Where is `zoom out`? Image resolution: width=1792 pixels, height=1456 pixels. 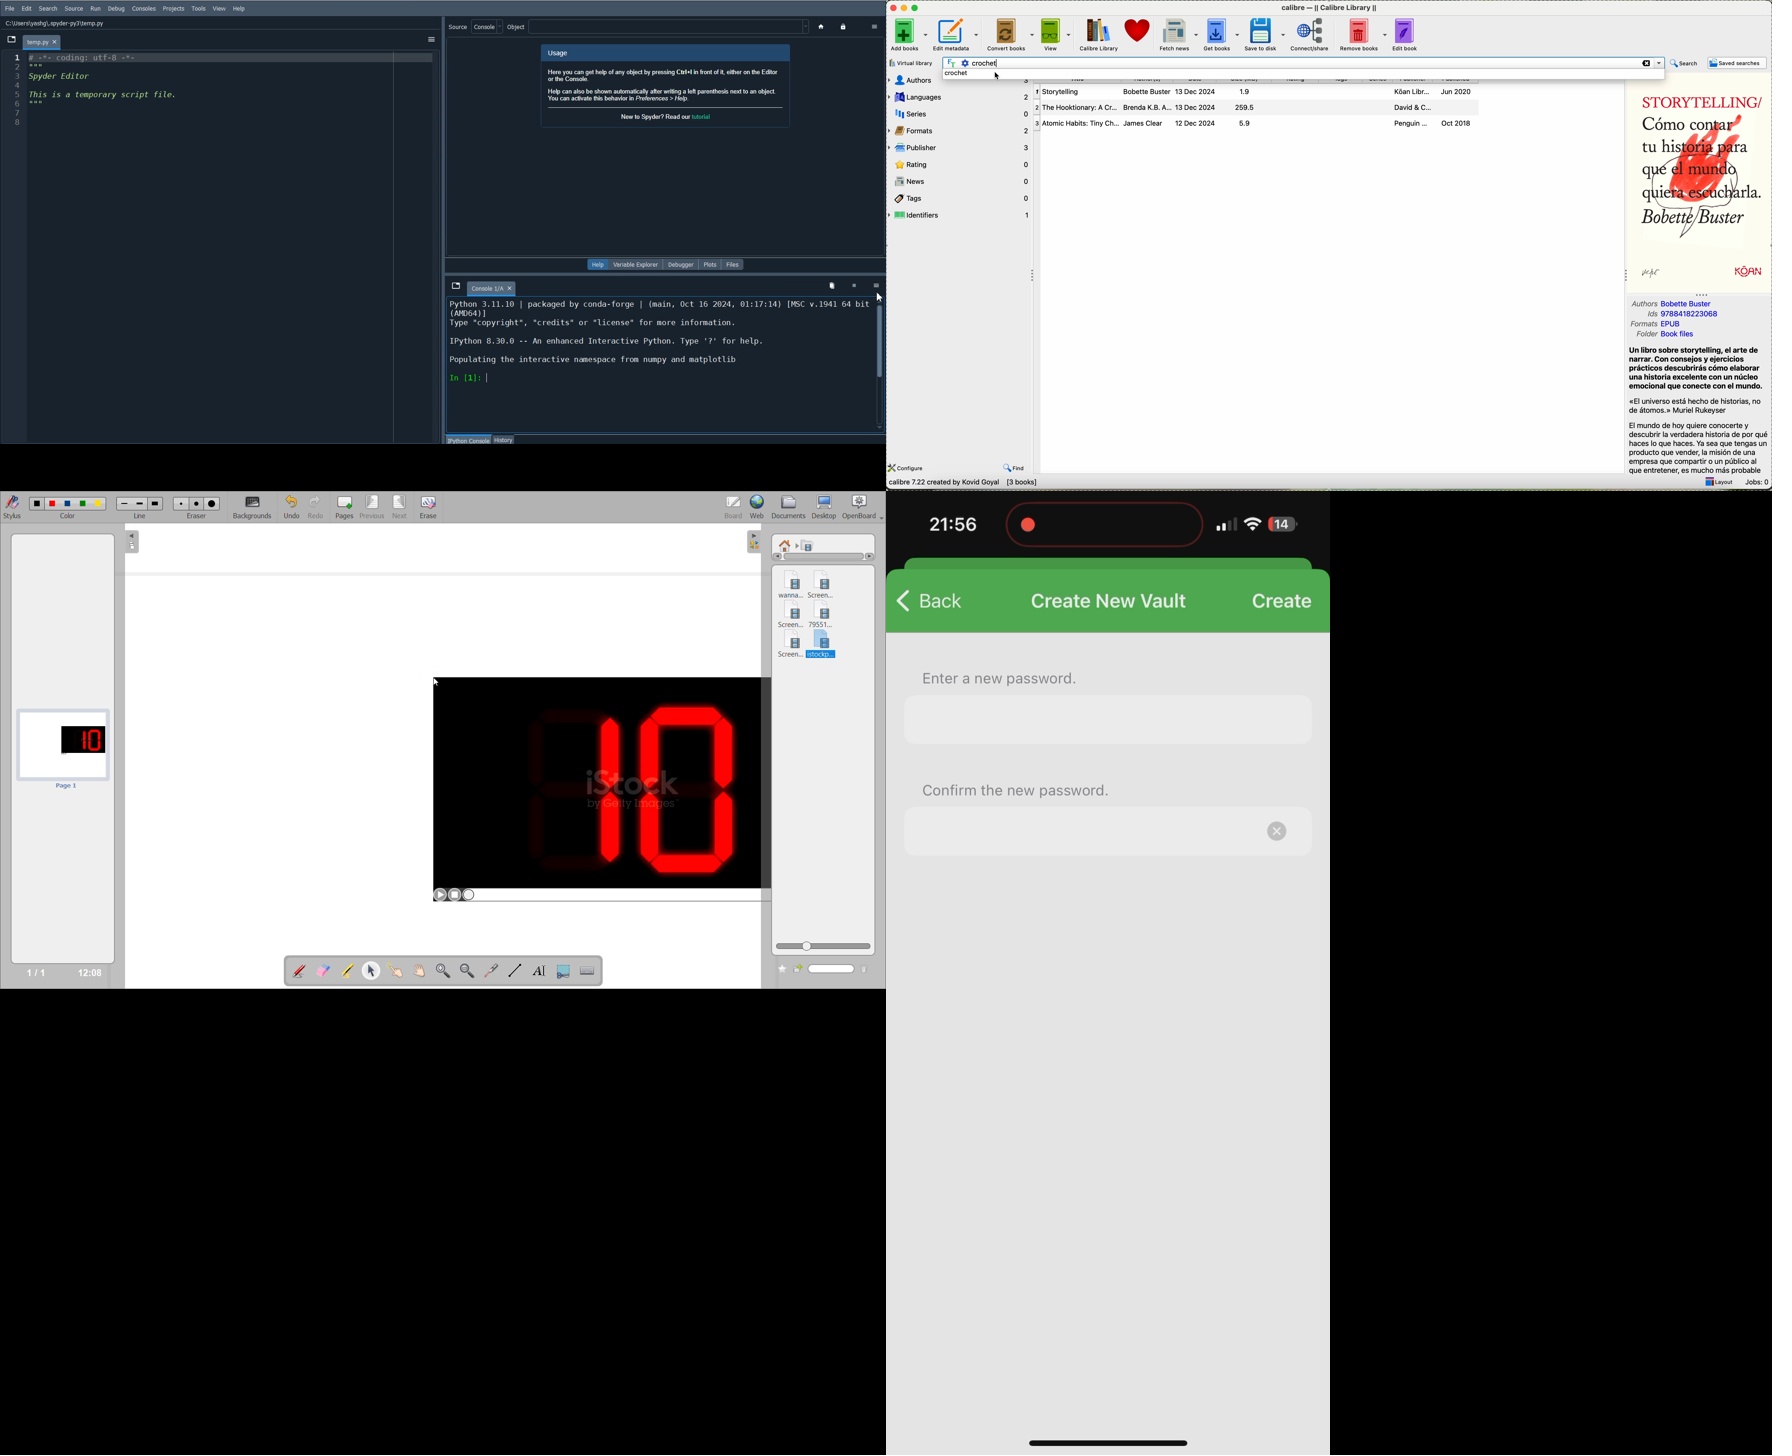
zoom out is located at coordinates (470, 971).